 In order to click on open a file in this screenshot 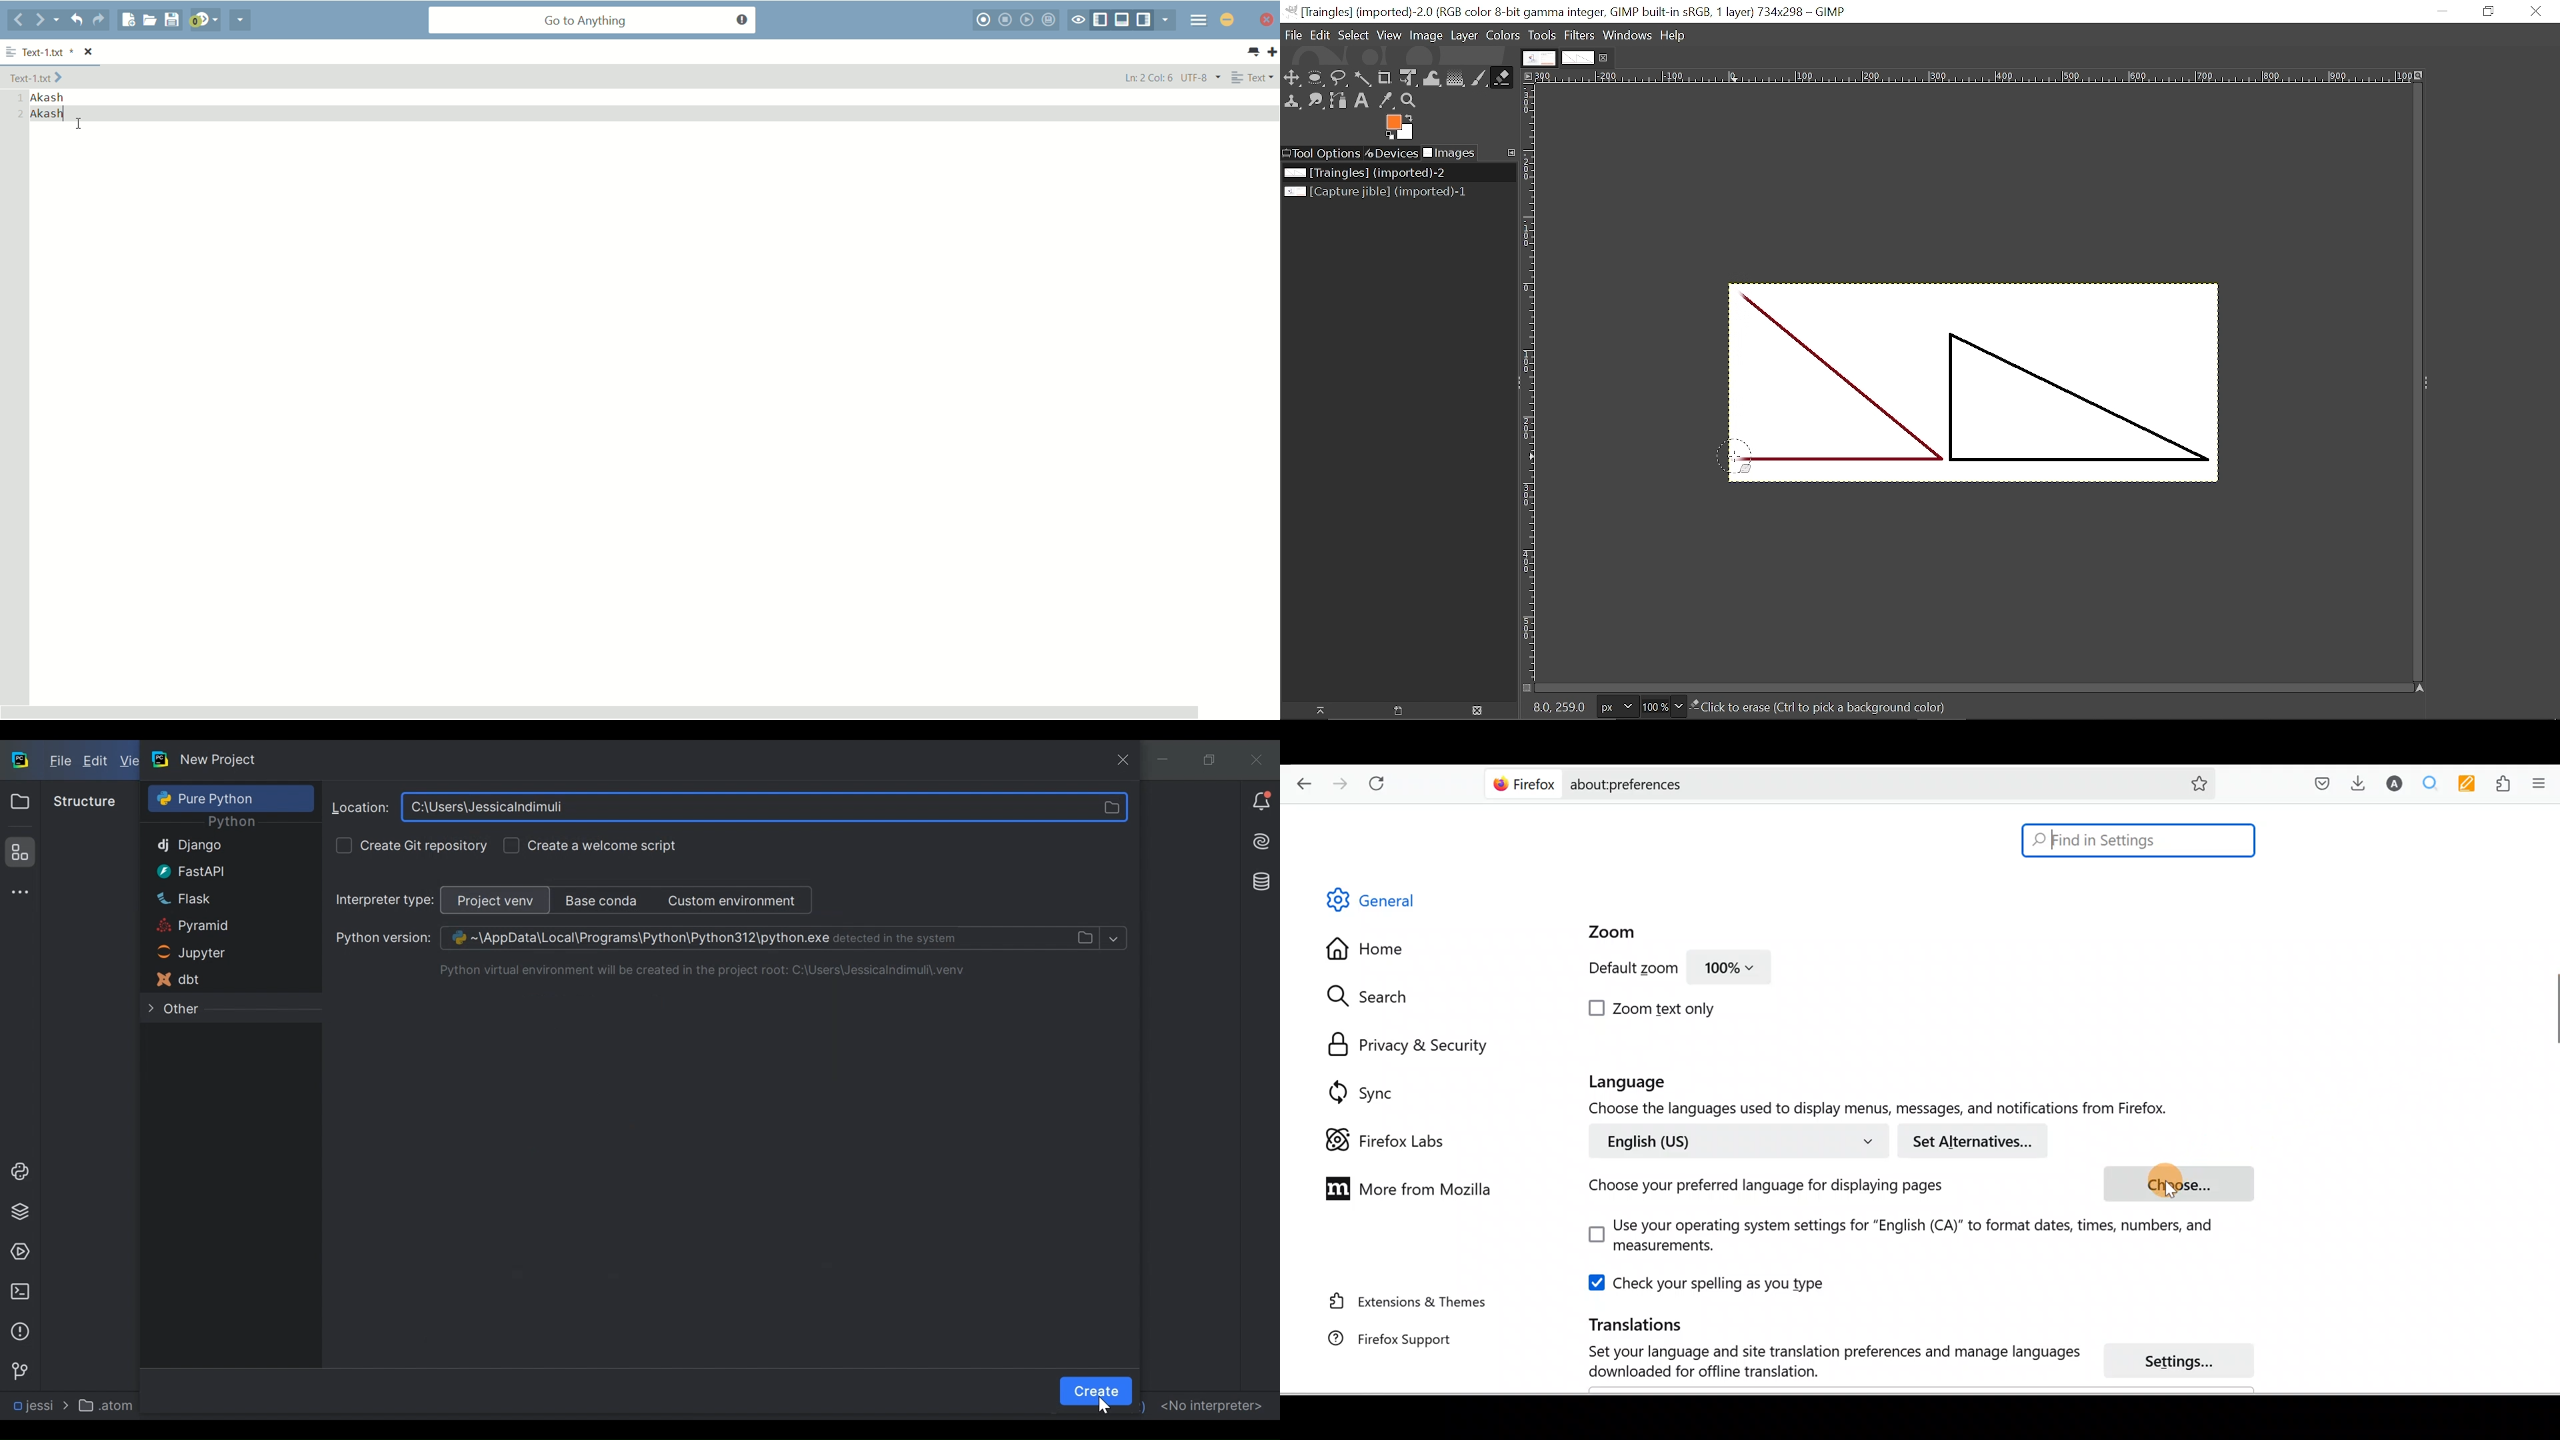, I will do `click(149, 21)`.